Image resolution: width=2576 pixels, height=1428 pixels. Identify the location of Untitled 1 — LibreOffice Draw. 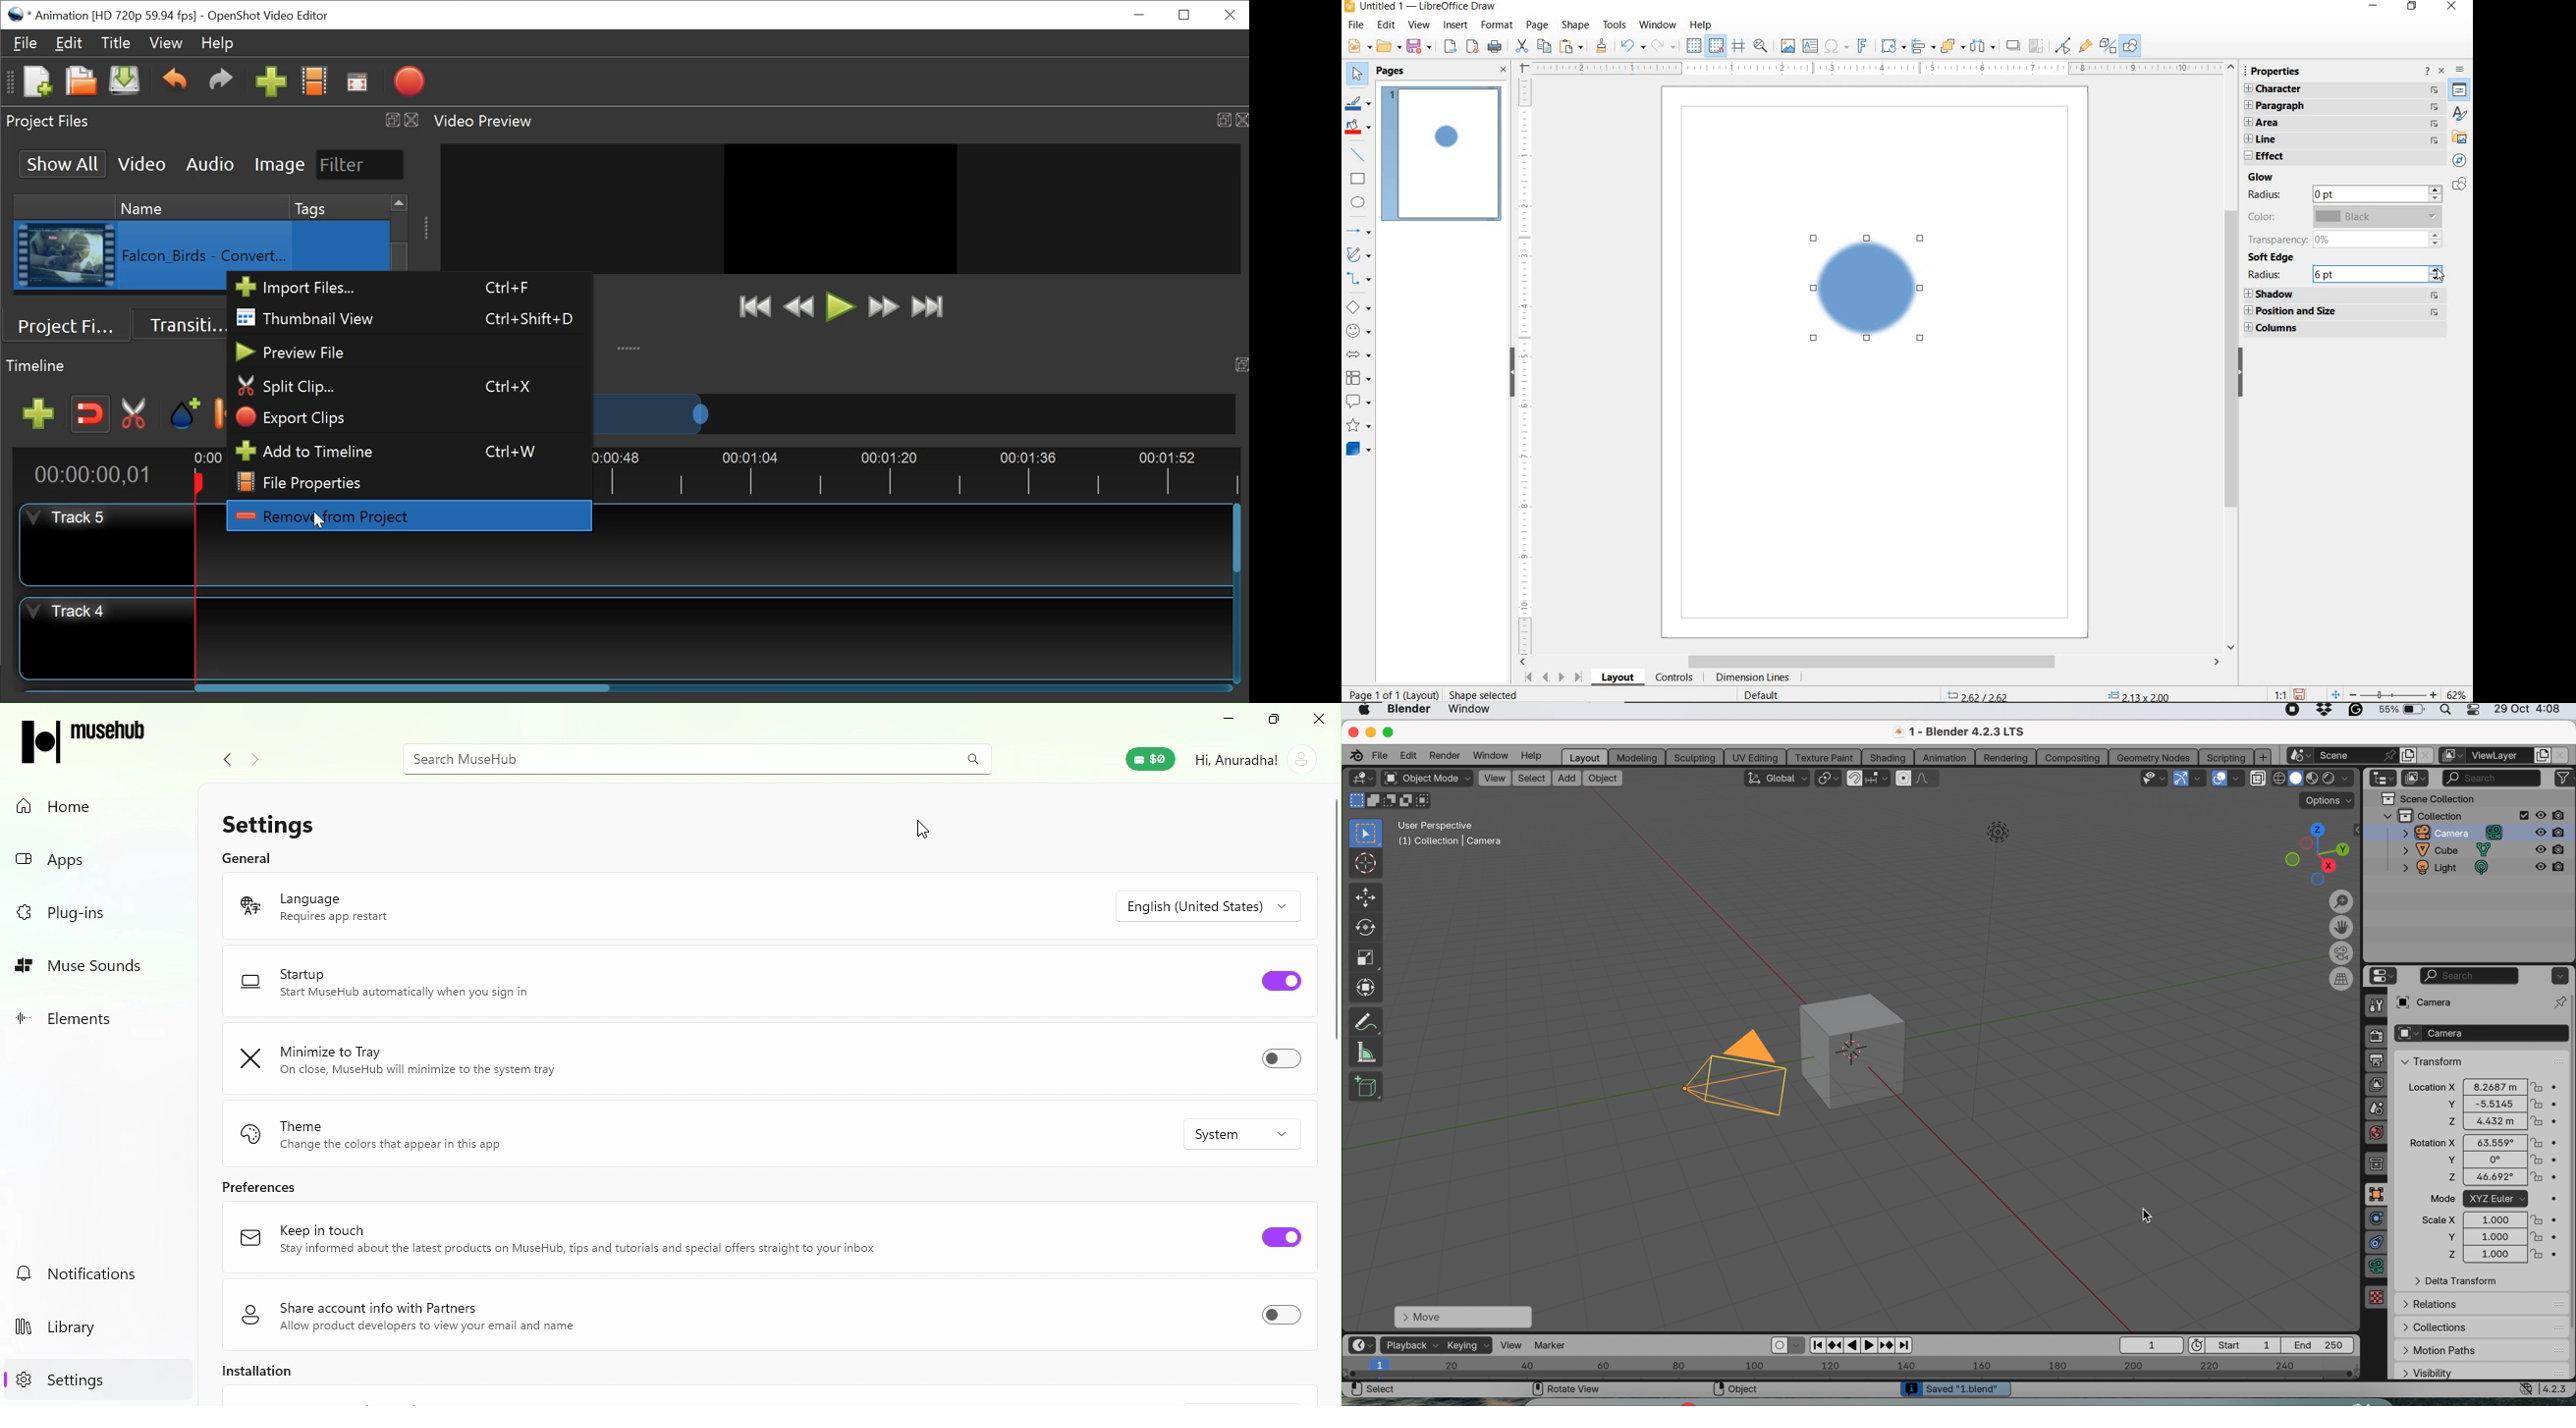
(1420, 7).